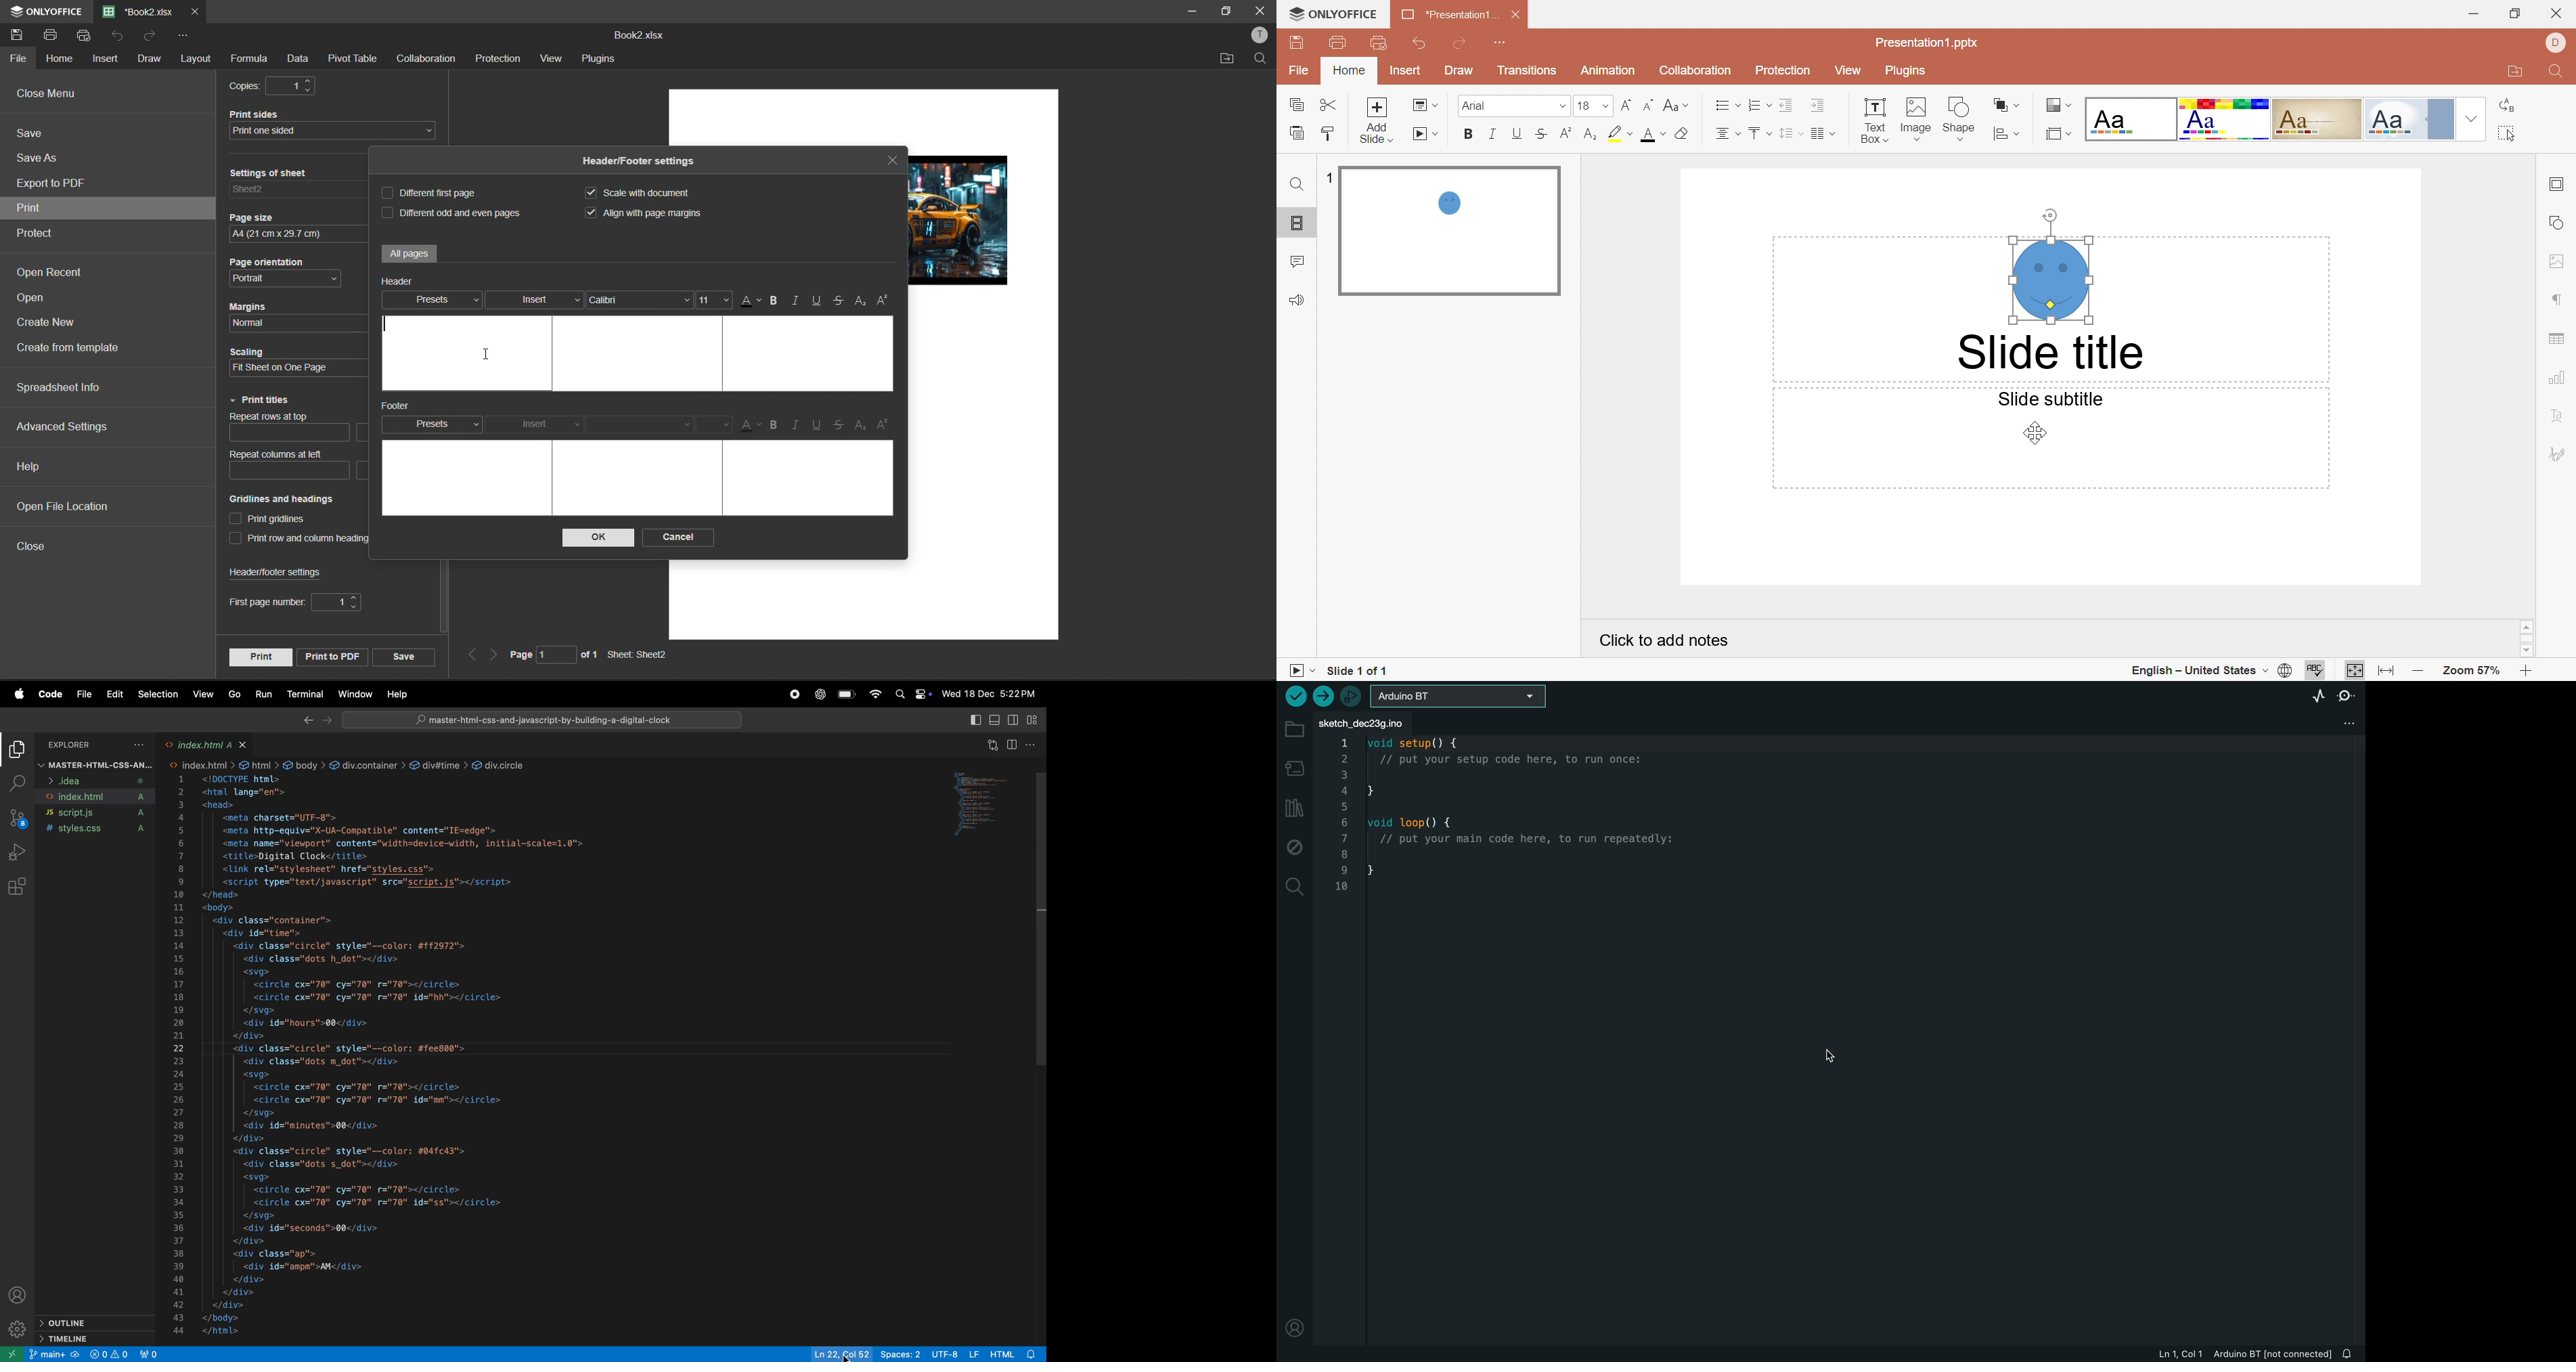 The image size is (2576, 1372). Describe the element at coordinates (2526, 651) in the screenshot. I see `scroll down` at that location.